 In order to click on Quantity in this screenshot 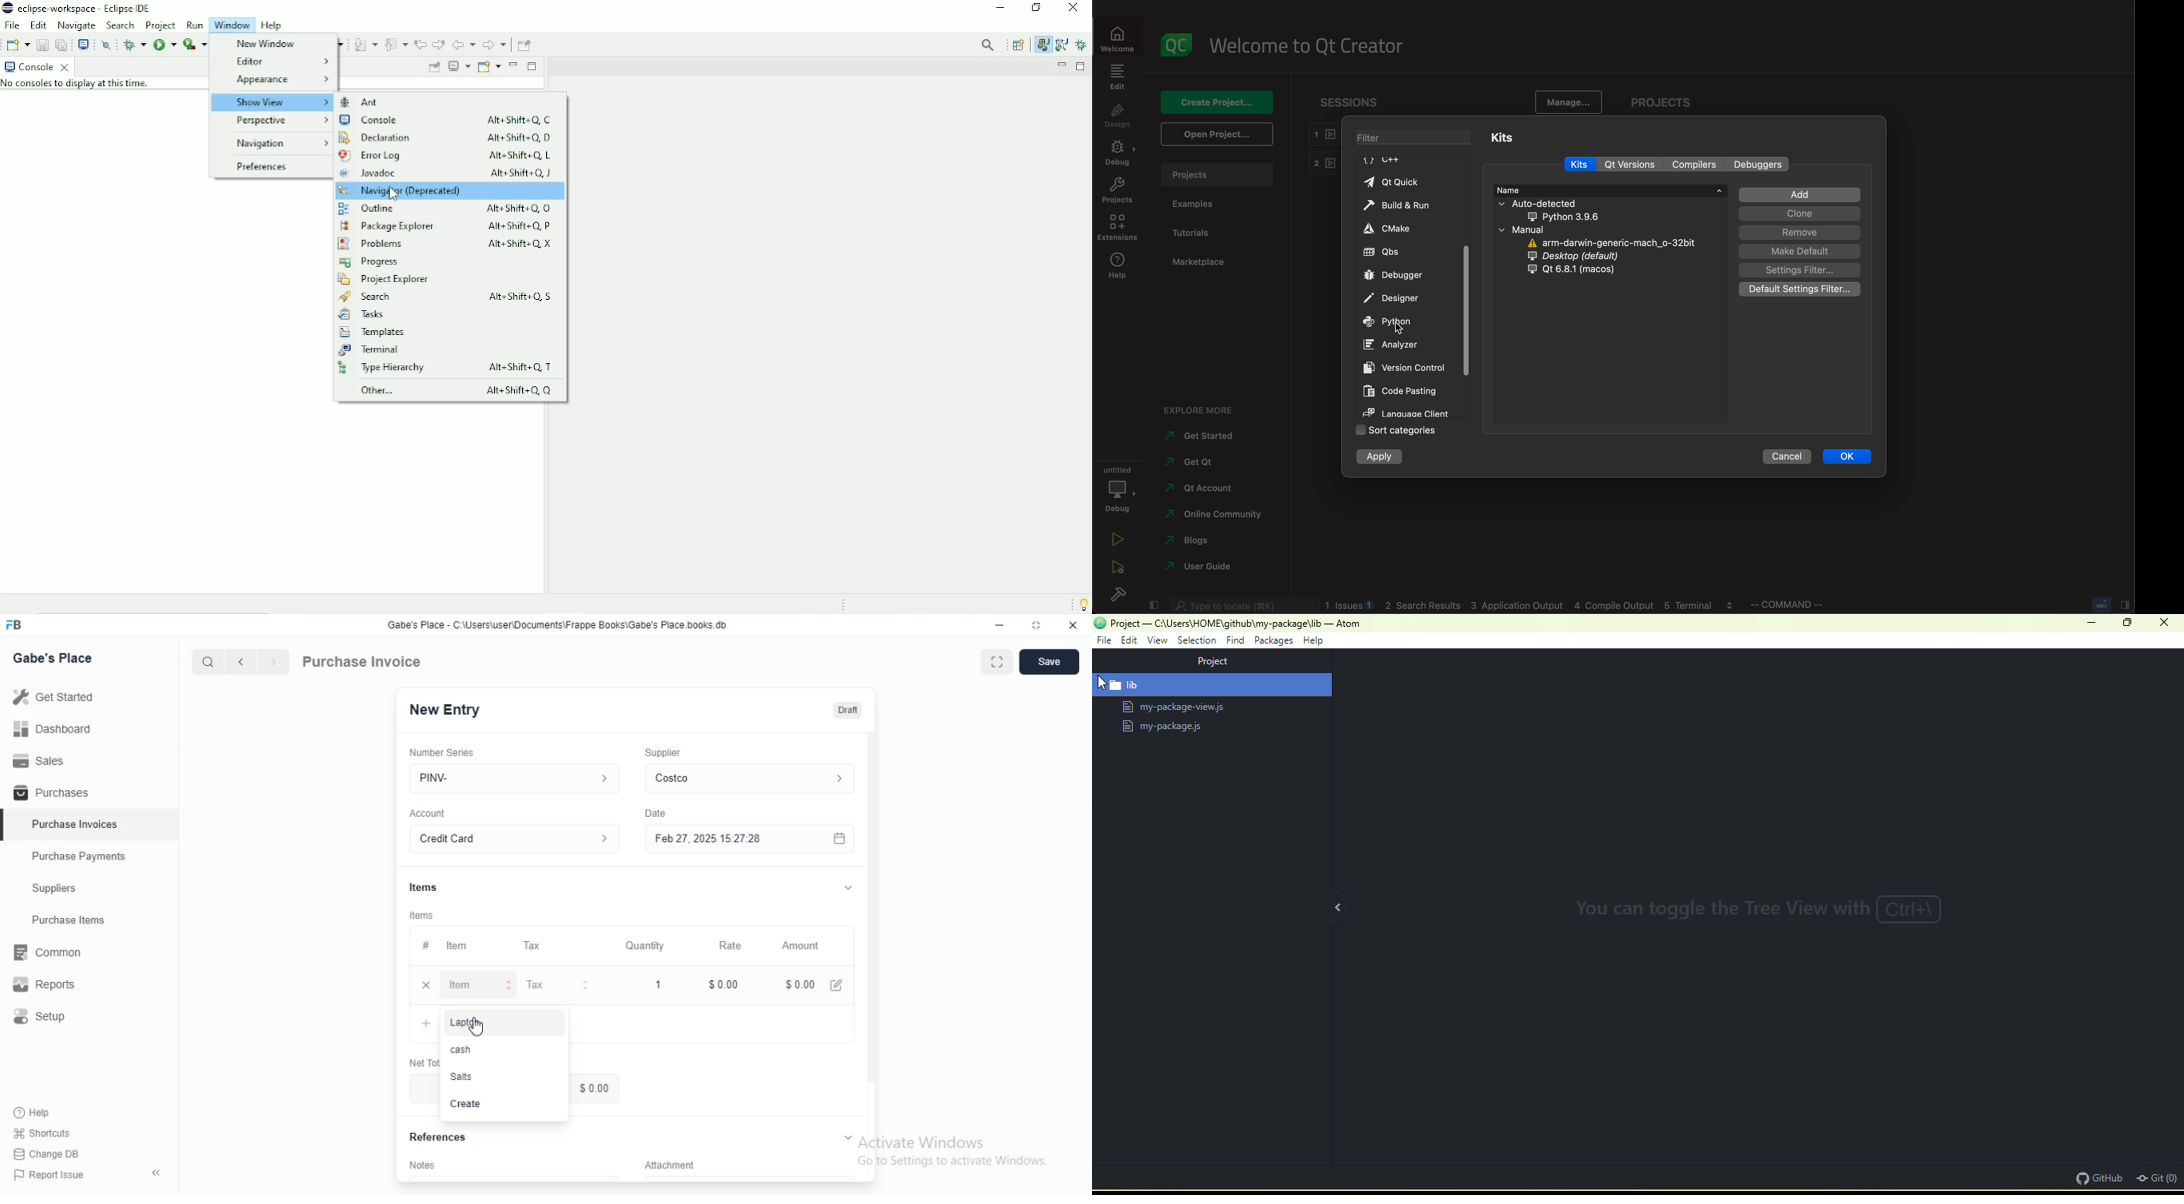, I will do `click(640, 946)`.